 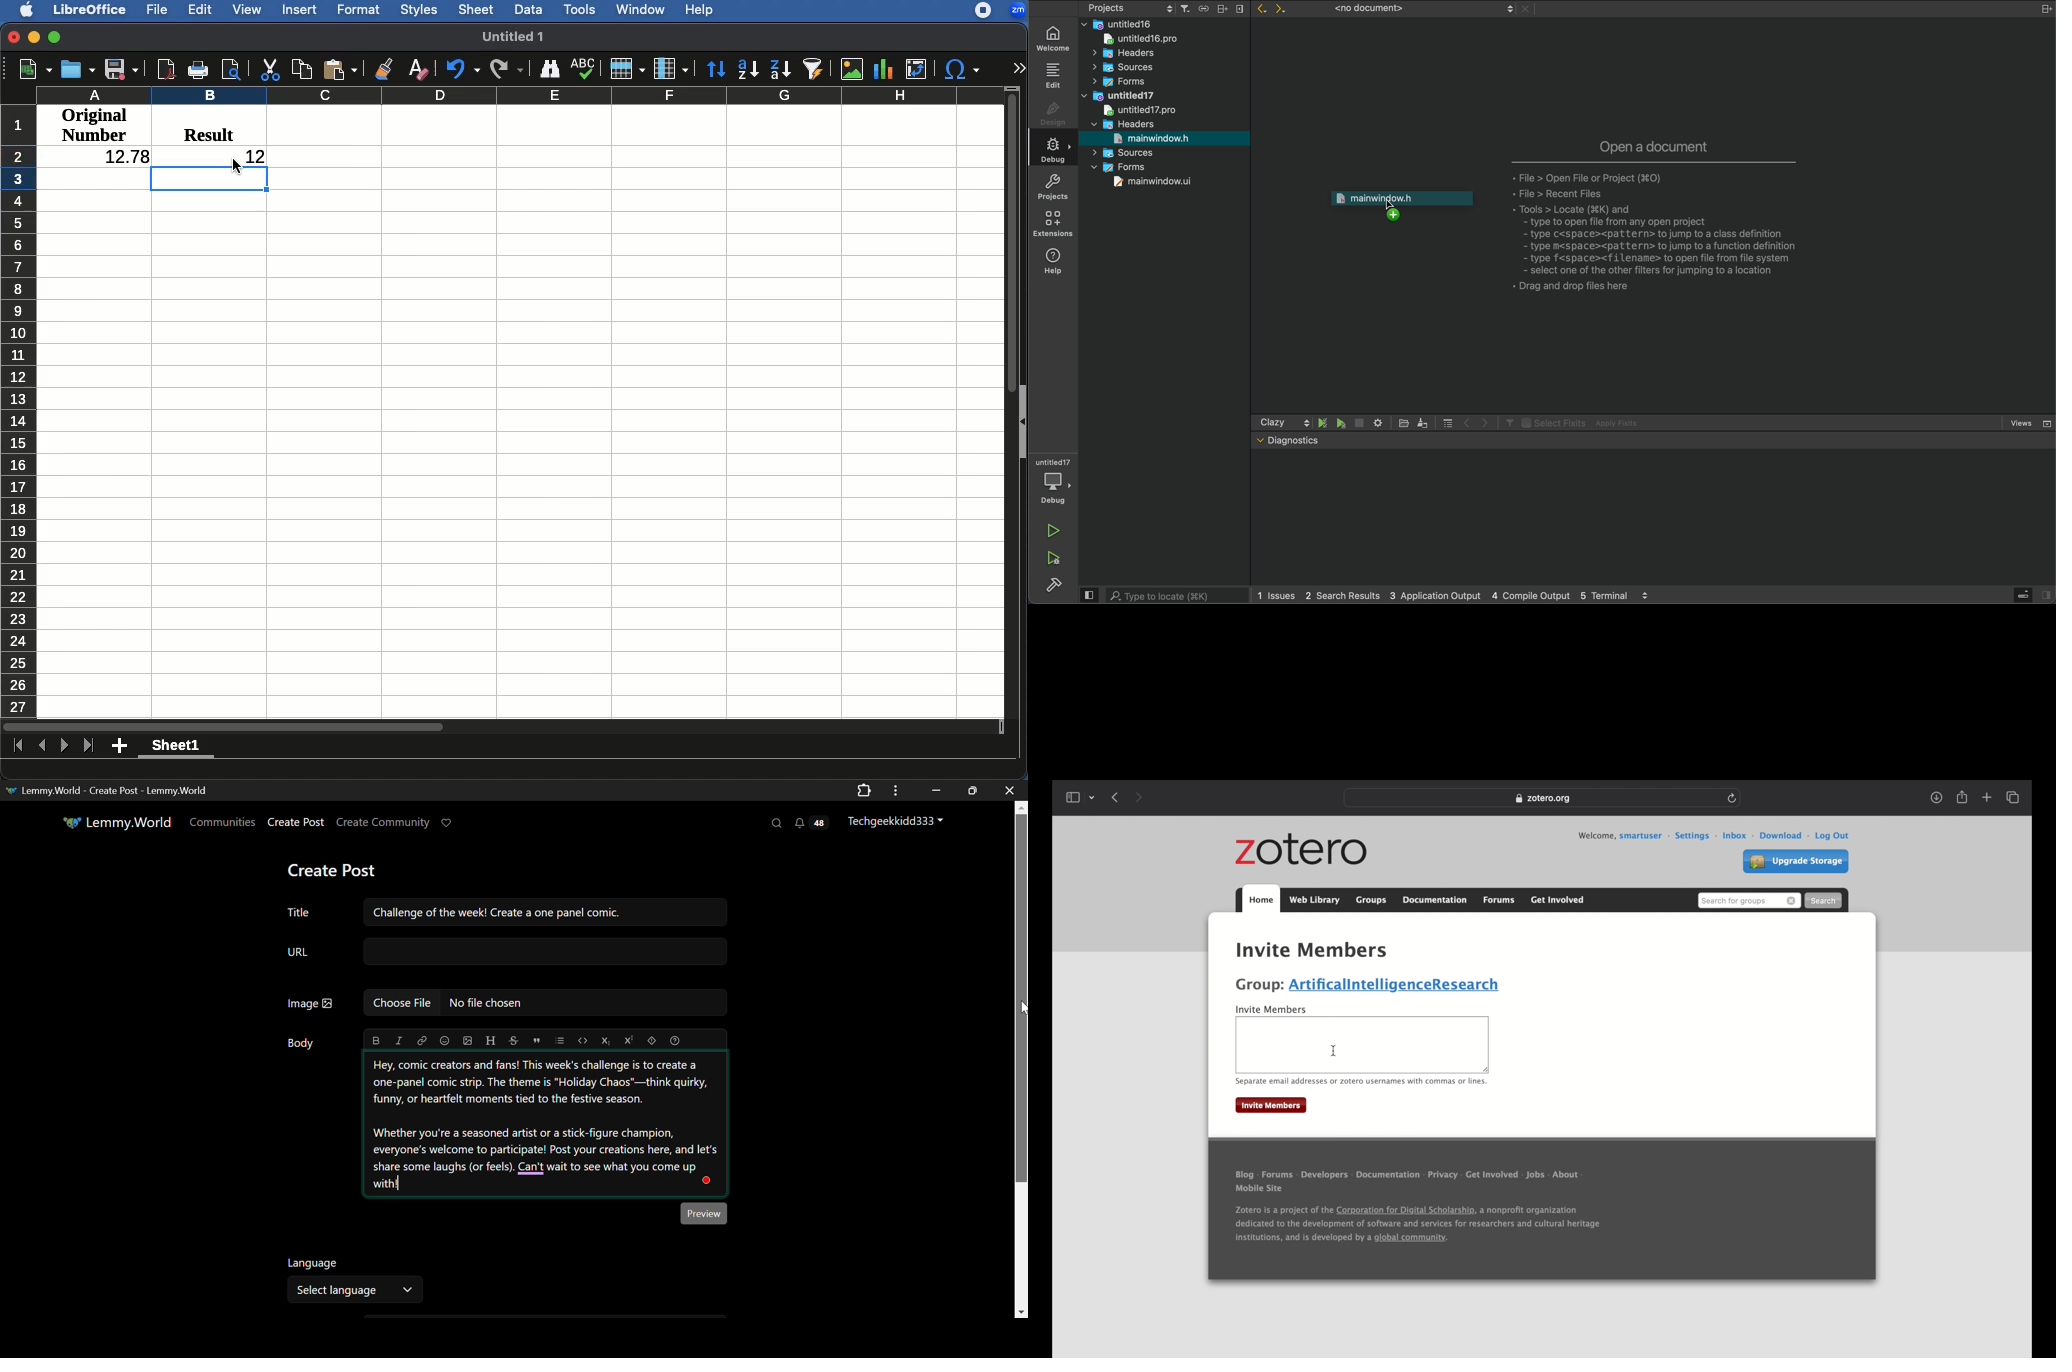 I want to click on next , so click(x=1141, y=797).